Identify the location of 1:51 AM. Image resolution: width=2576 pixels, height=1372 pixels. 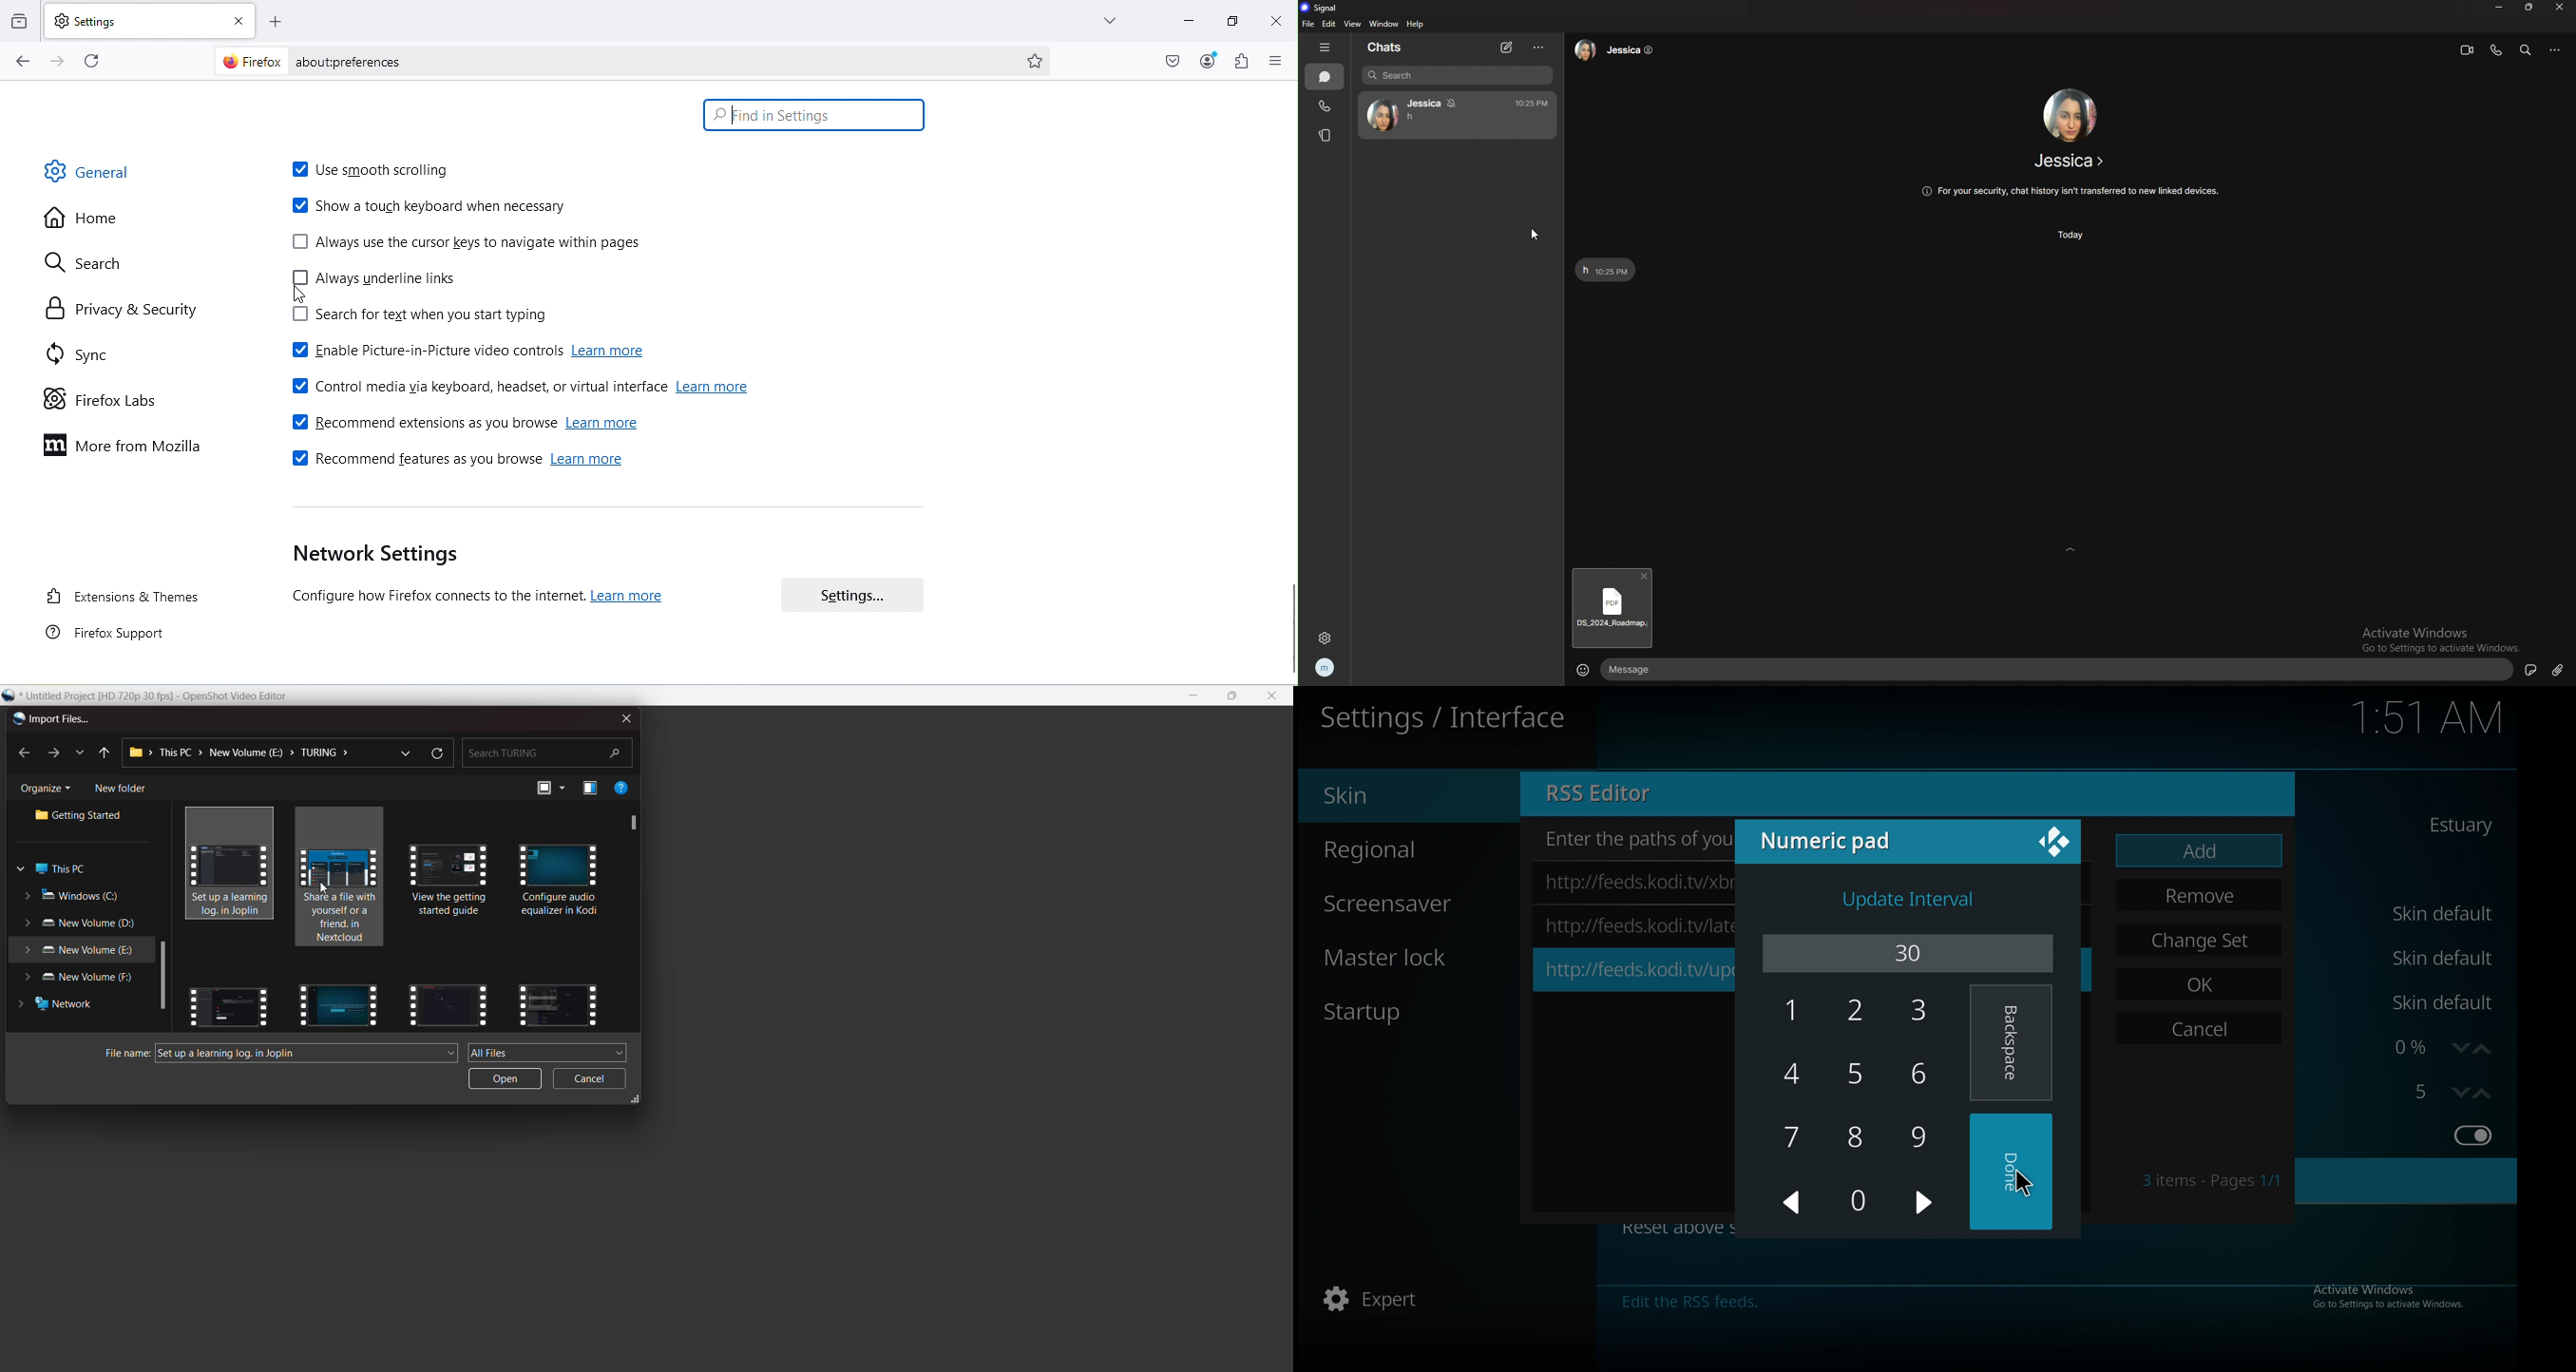
(2425, 718).